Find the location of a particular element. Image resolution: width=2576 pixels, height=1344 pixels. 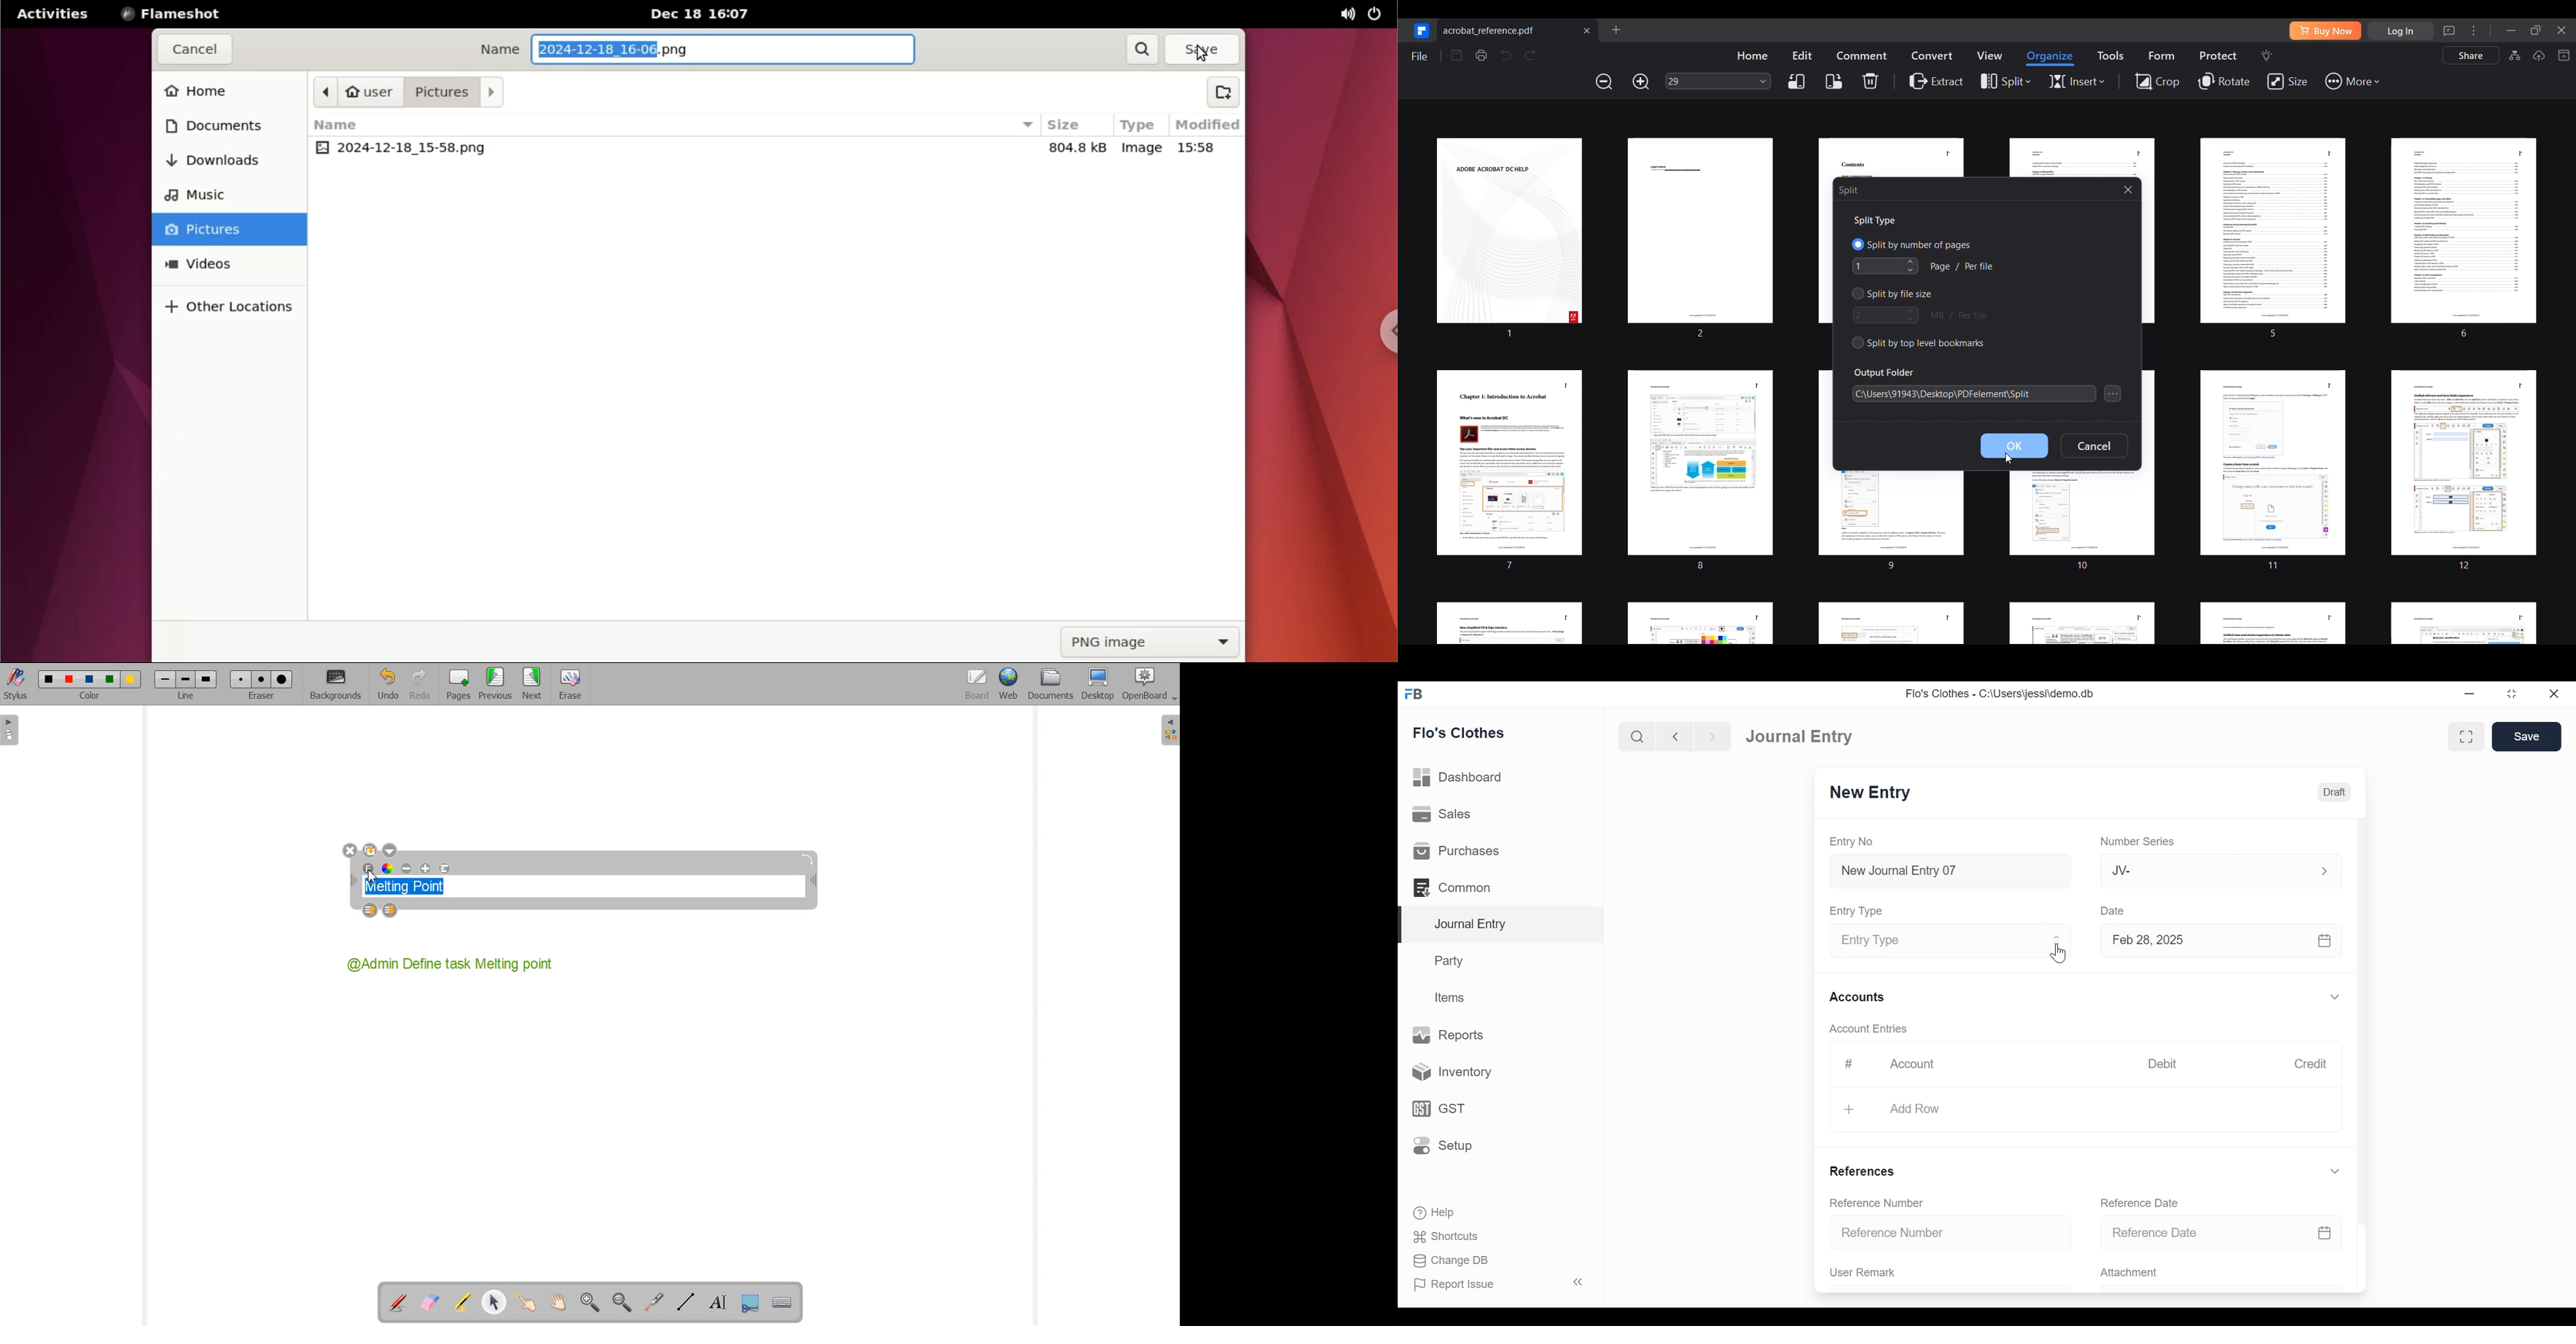

Search is located at coordinates (1637, 737).